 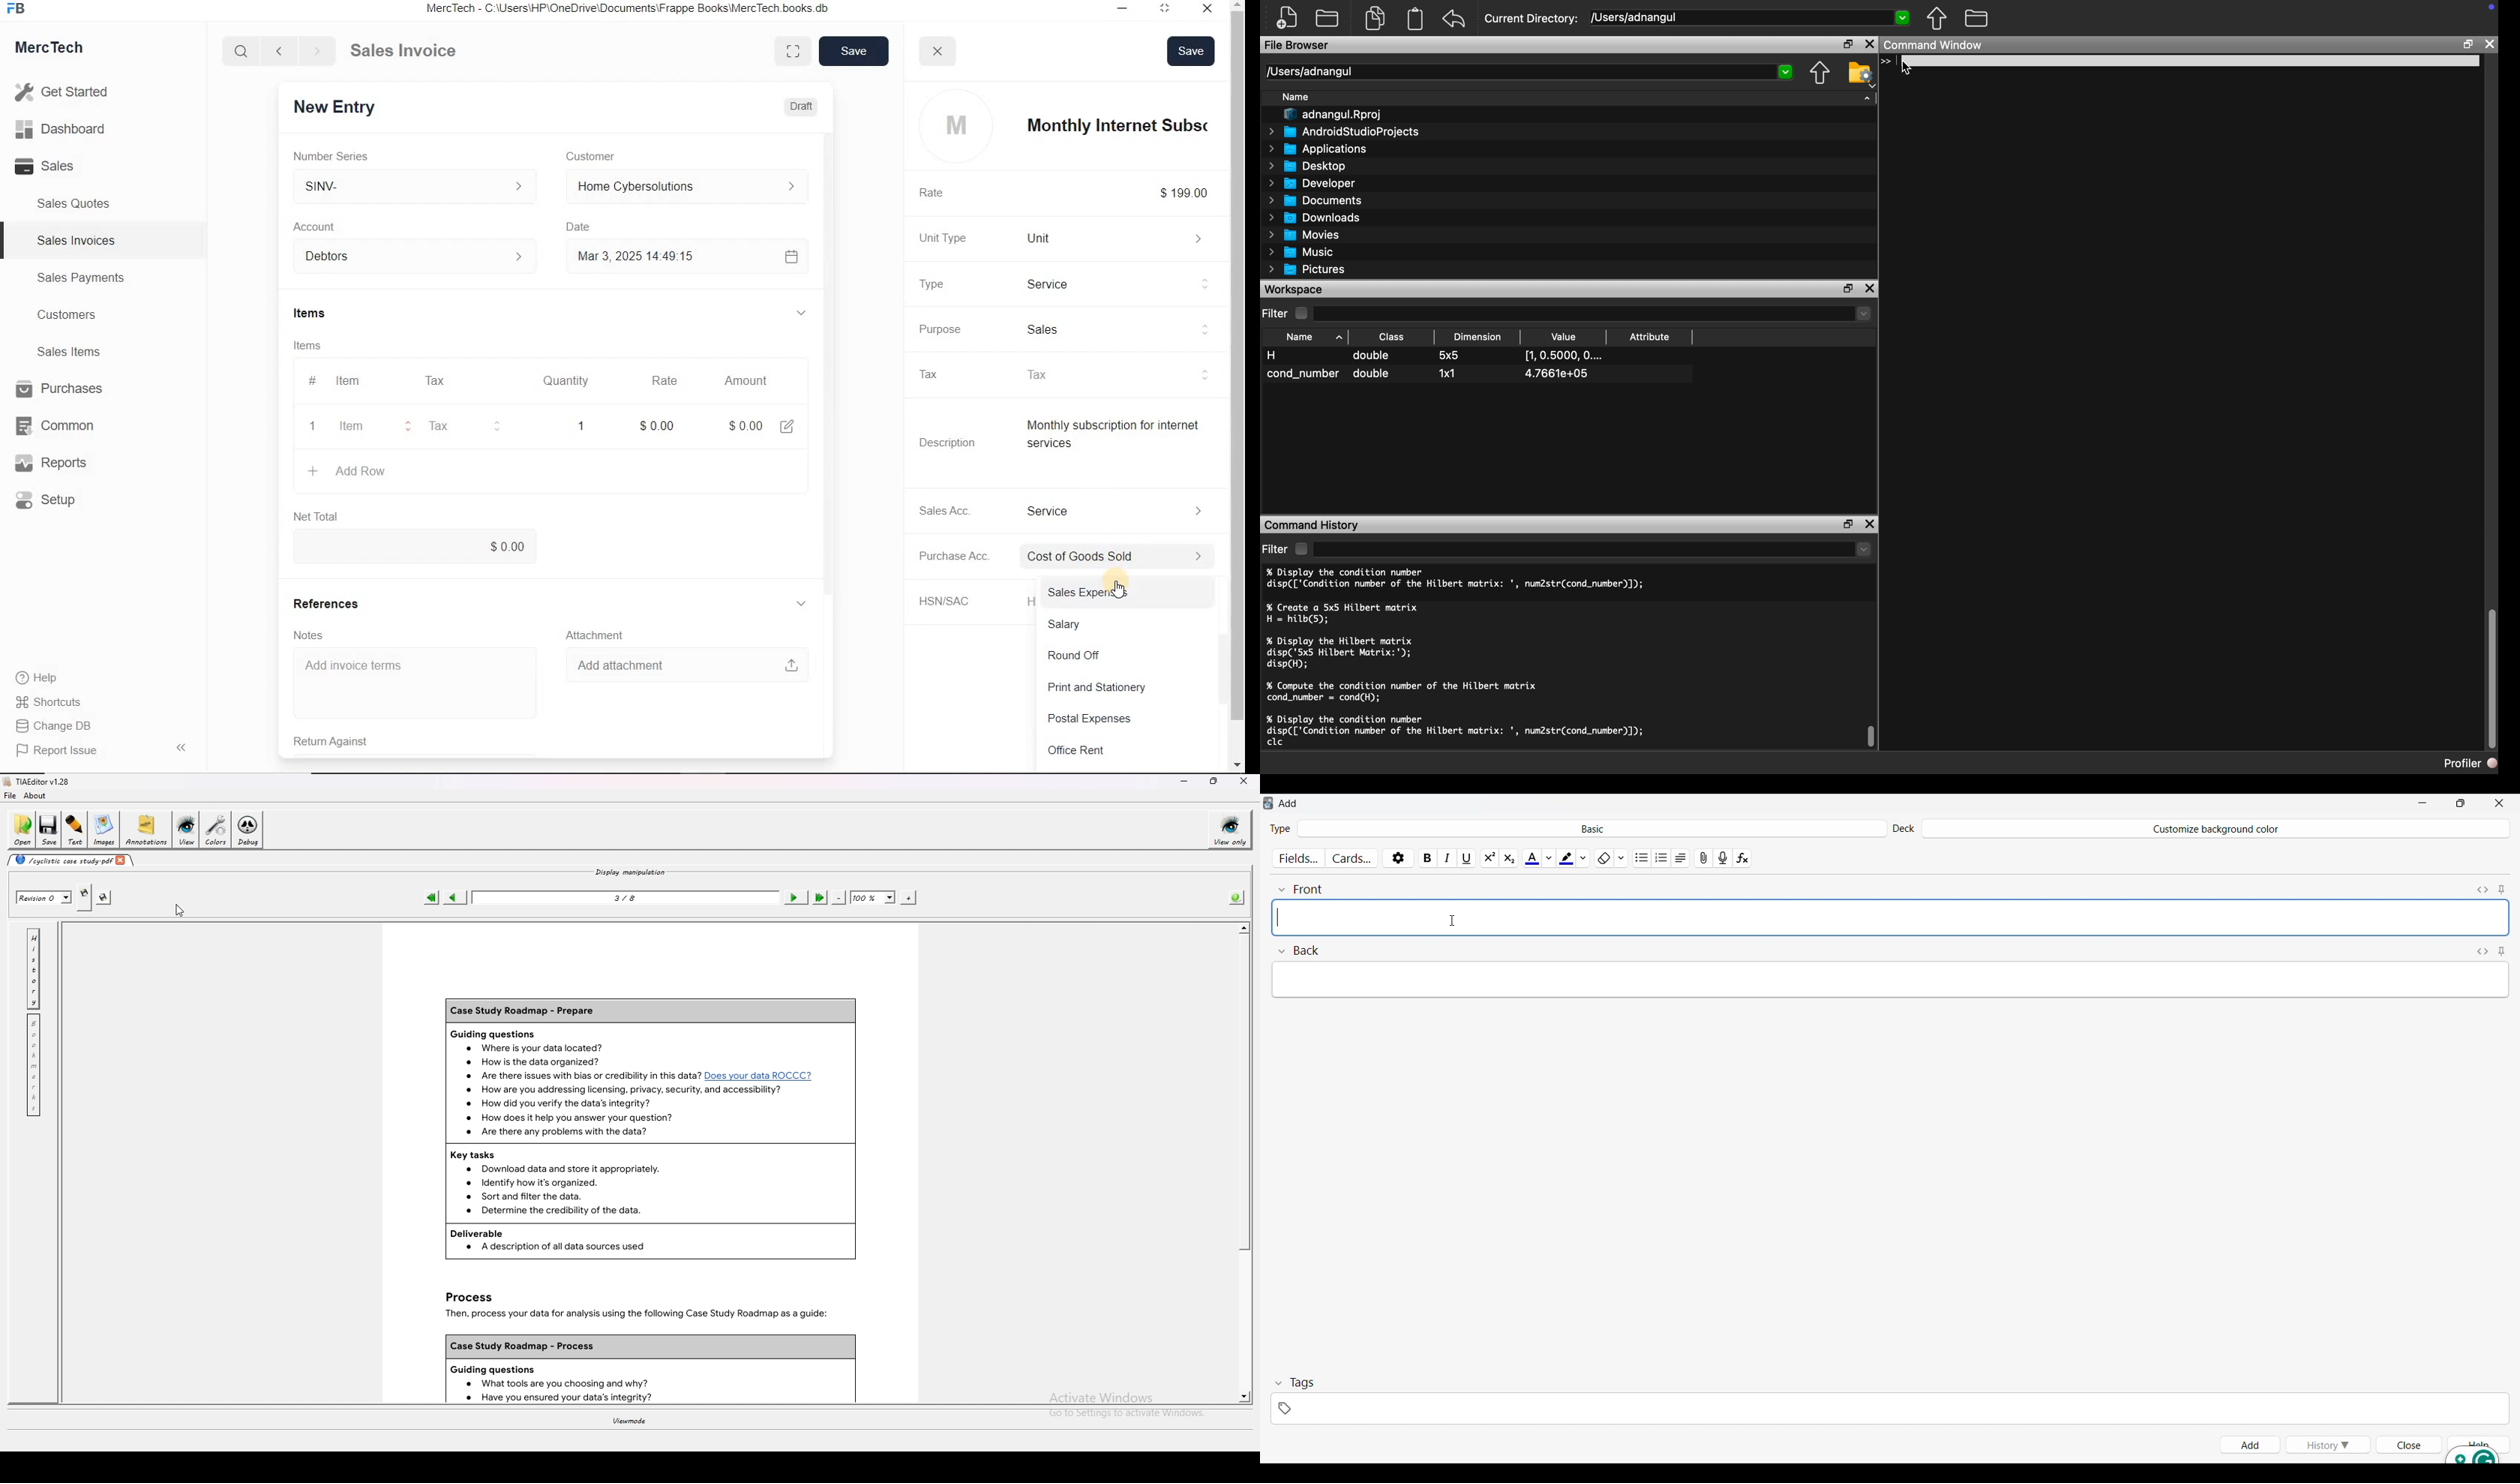 What do you see at coordinates (1643, 856) in the screenshot?
I see `Unordered list` at bounding box center [1643, 856].